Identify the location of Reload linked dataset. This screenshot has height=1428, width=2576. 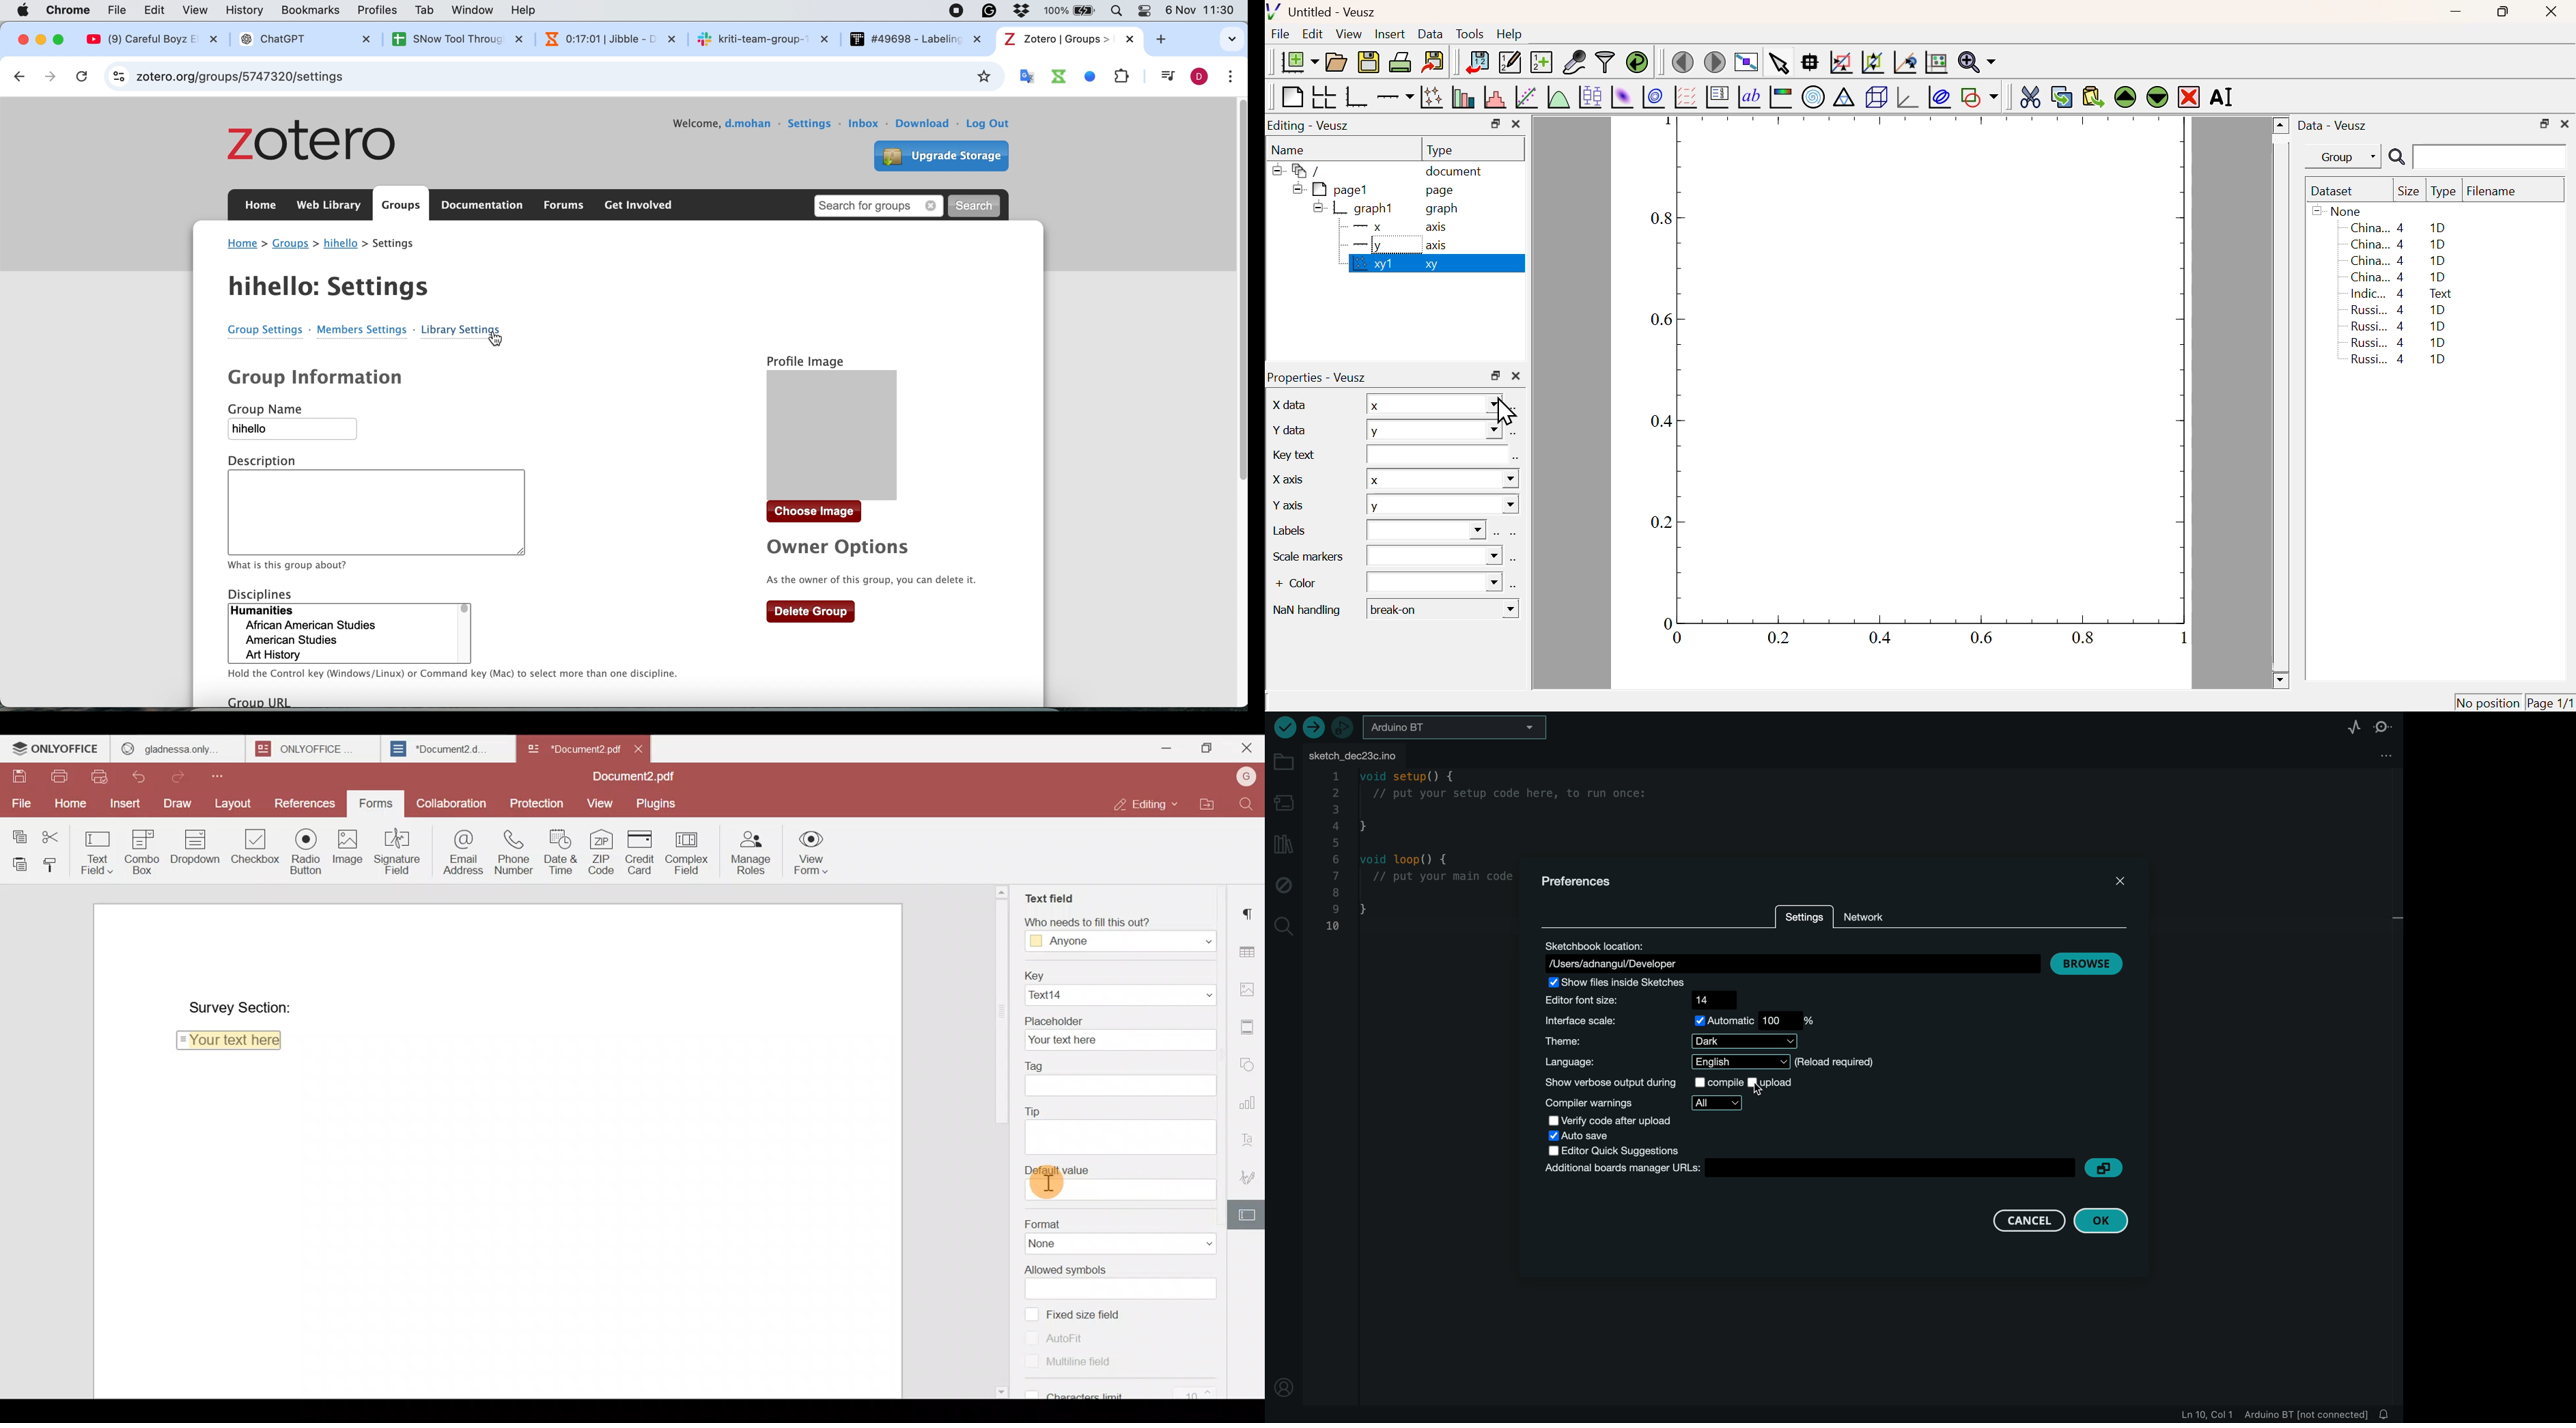
(1637, 61).